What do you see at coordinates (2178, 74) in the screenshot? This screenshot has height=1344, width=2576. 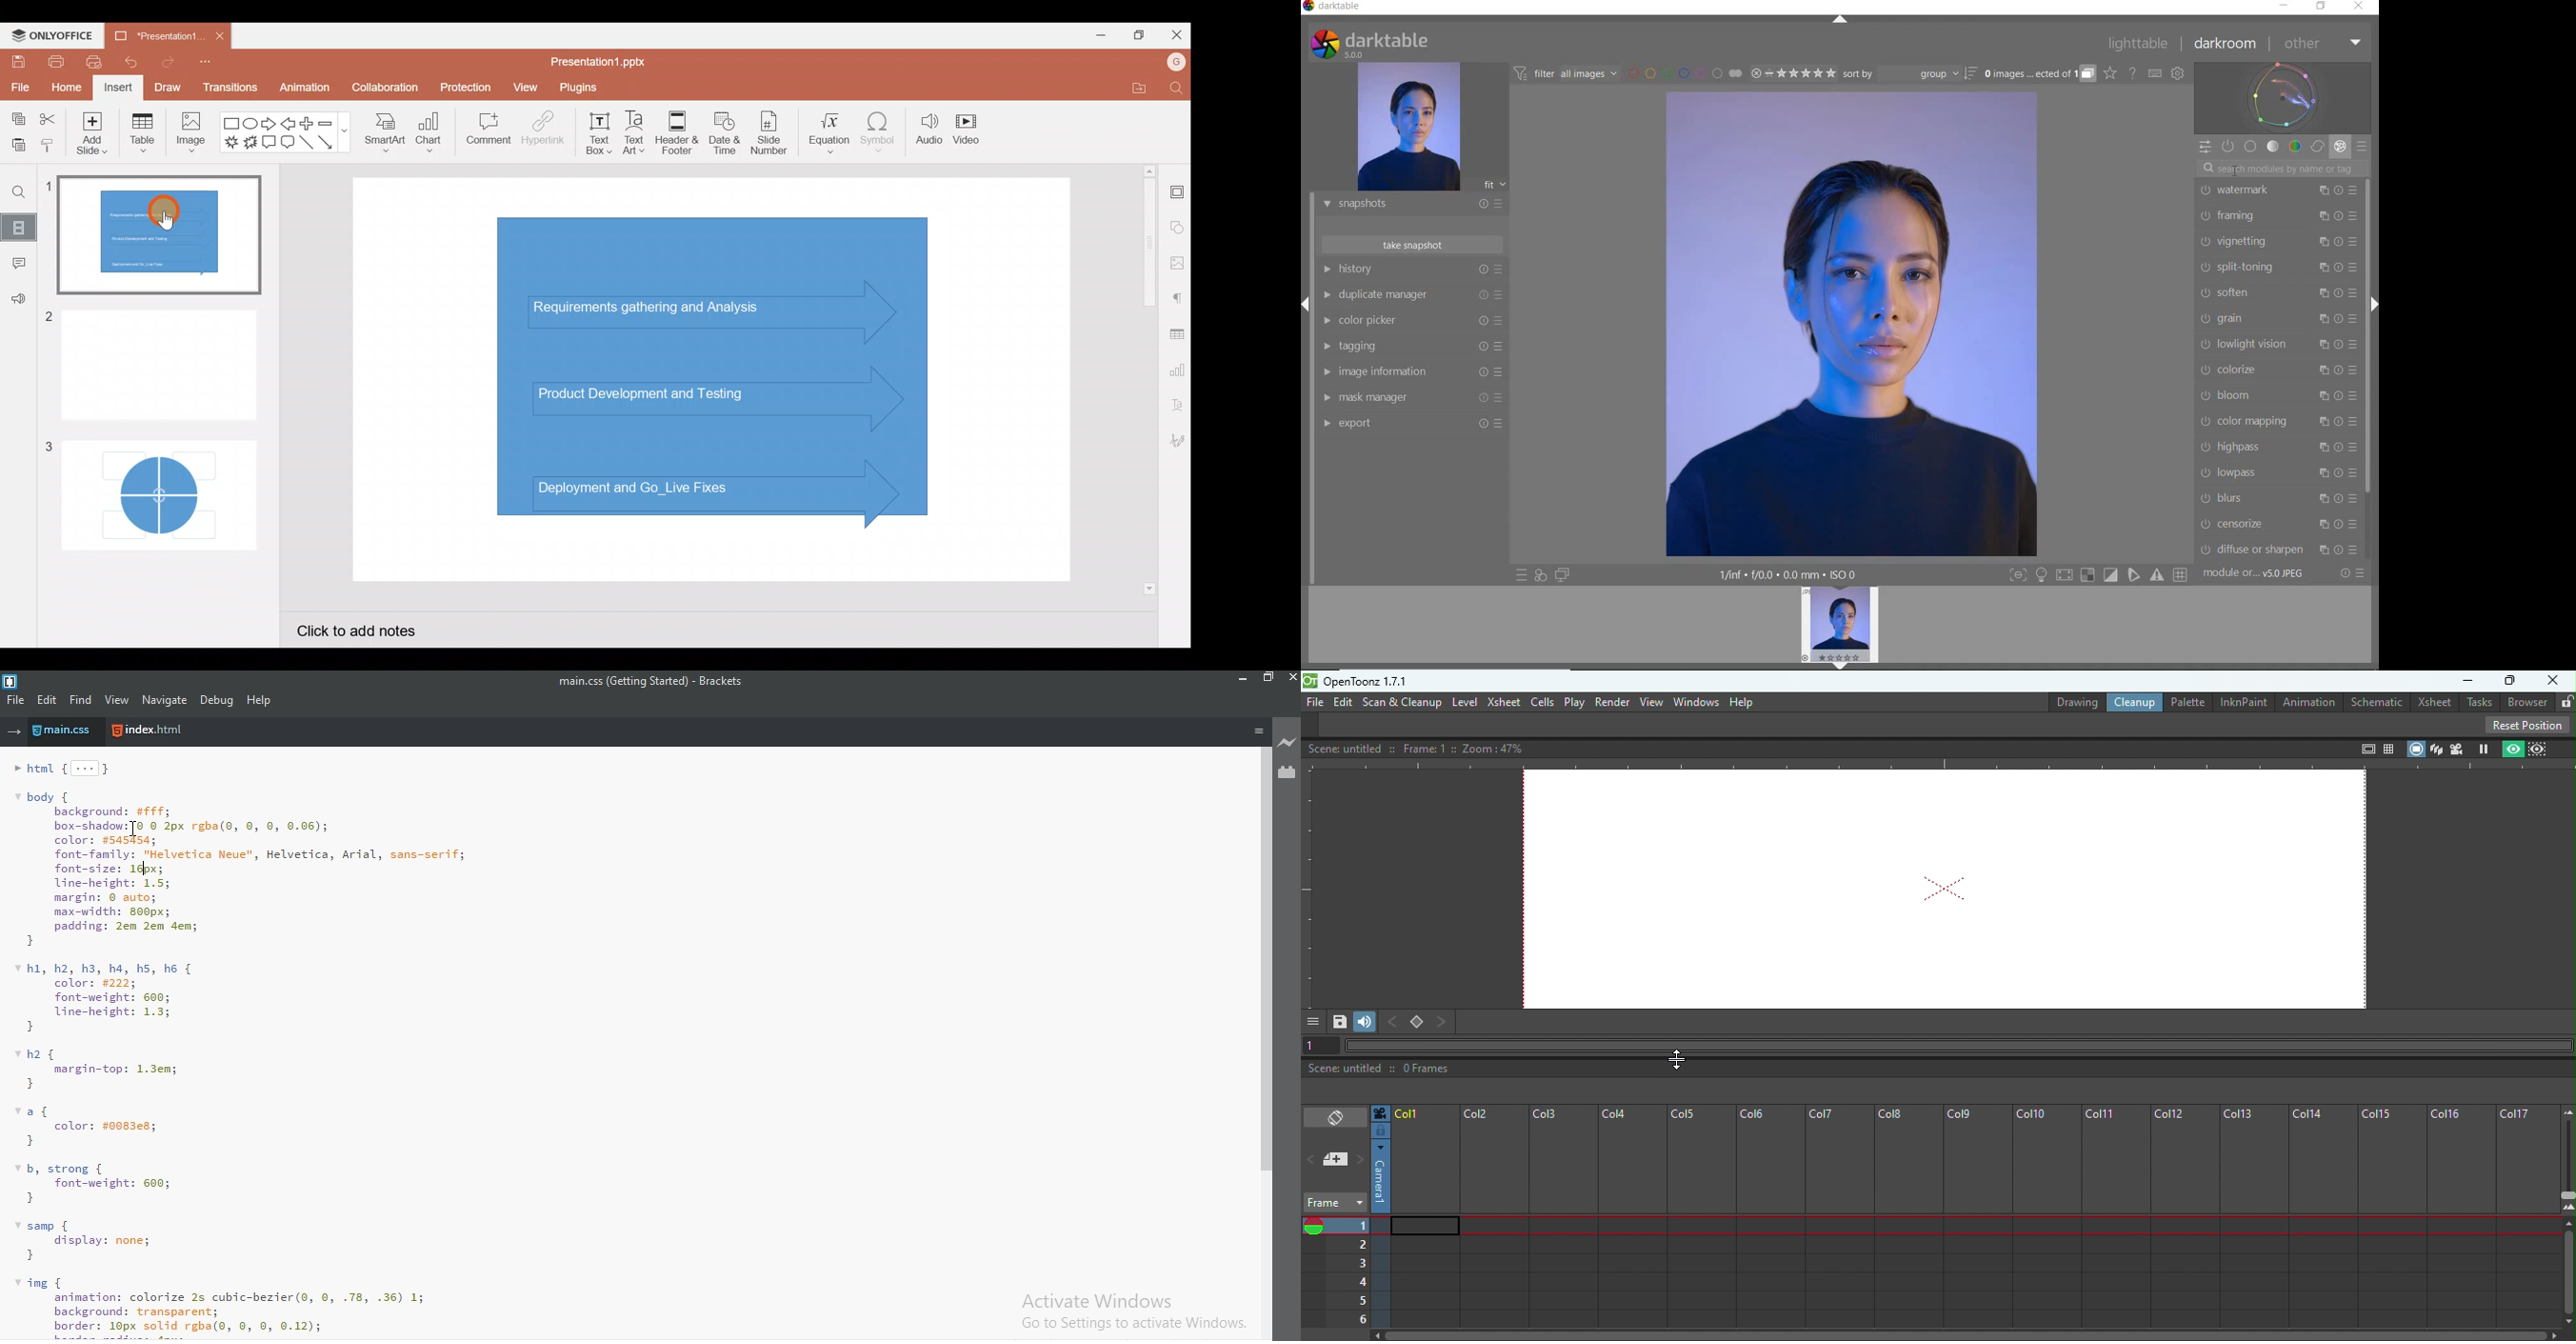 I see `SHOW GLOBAL PREFERENCES` at bounding box center [2178, 74].